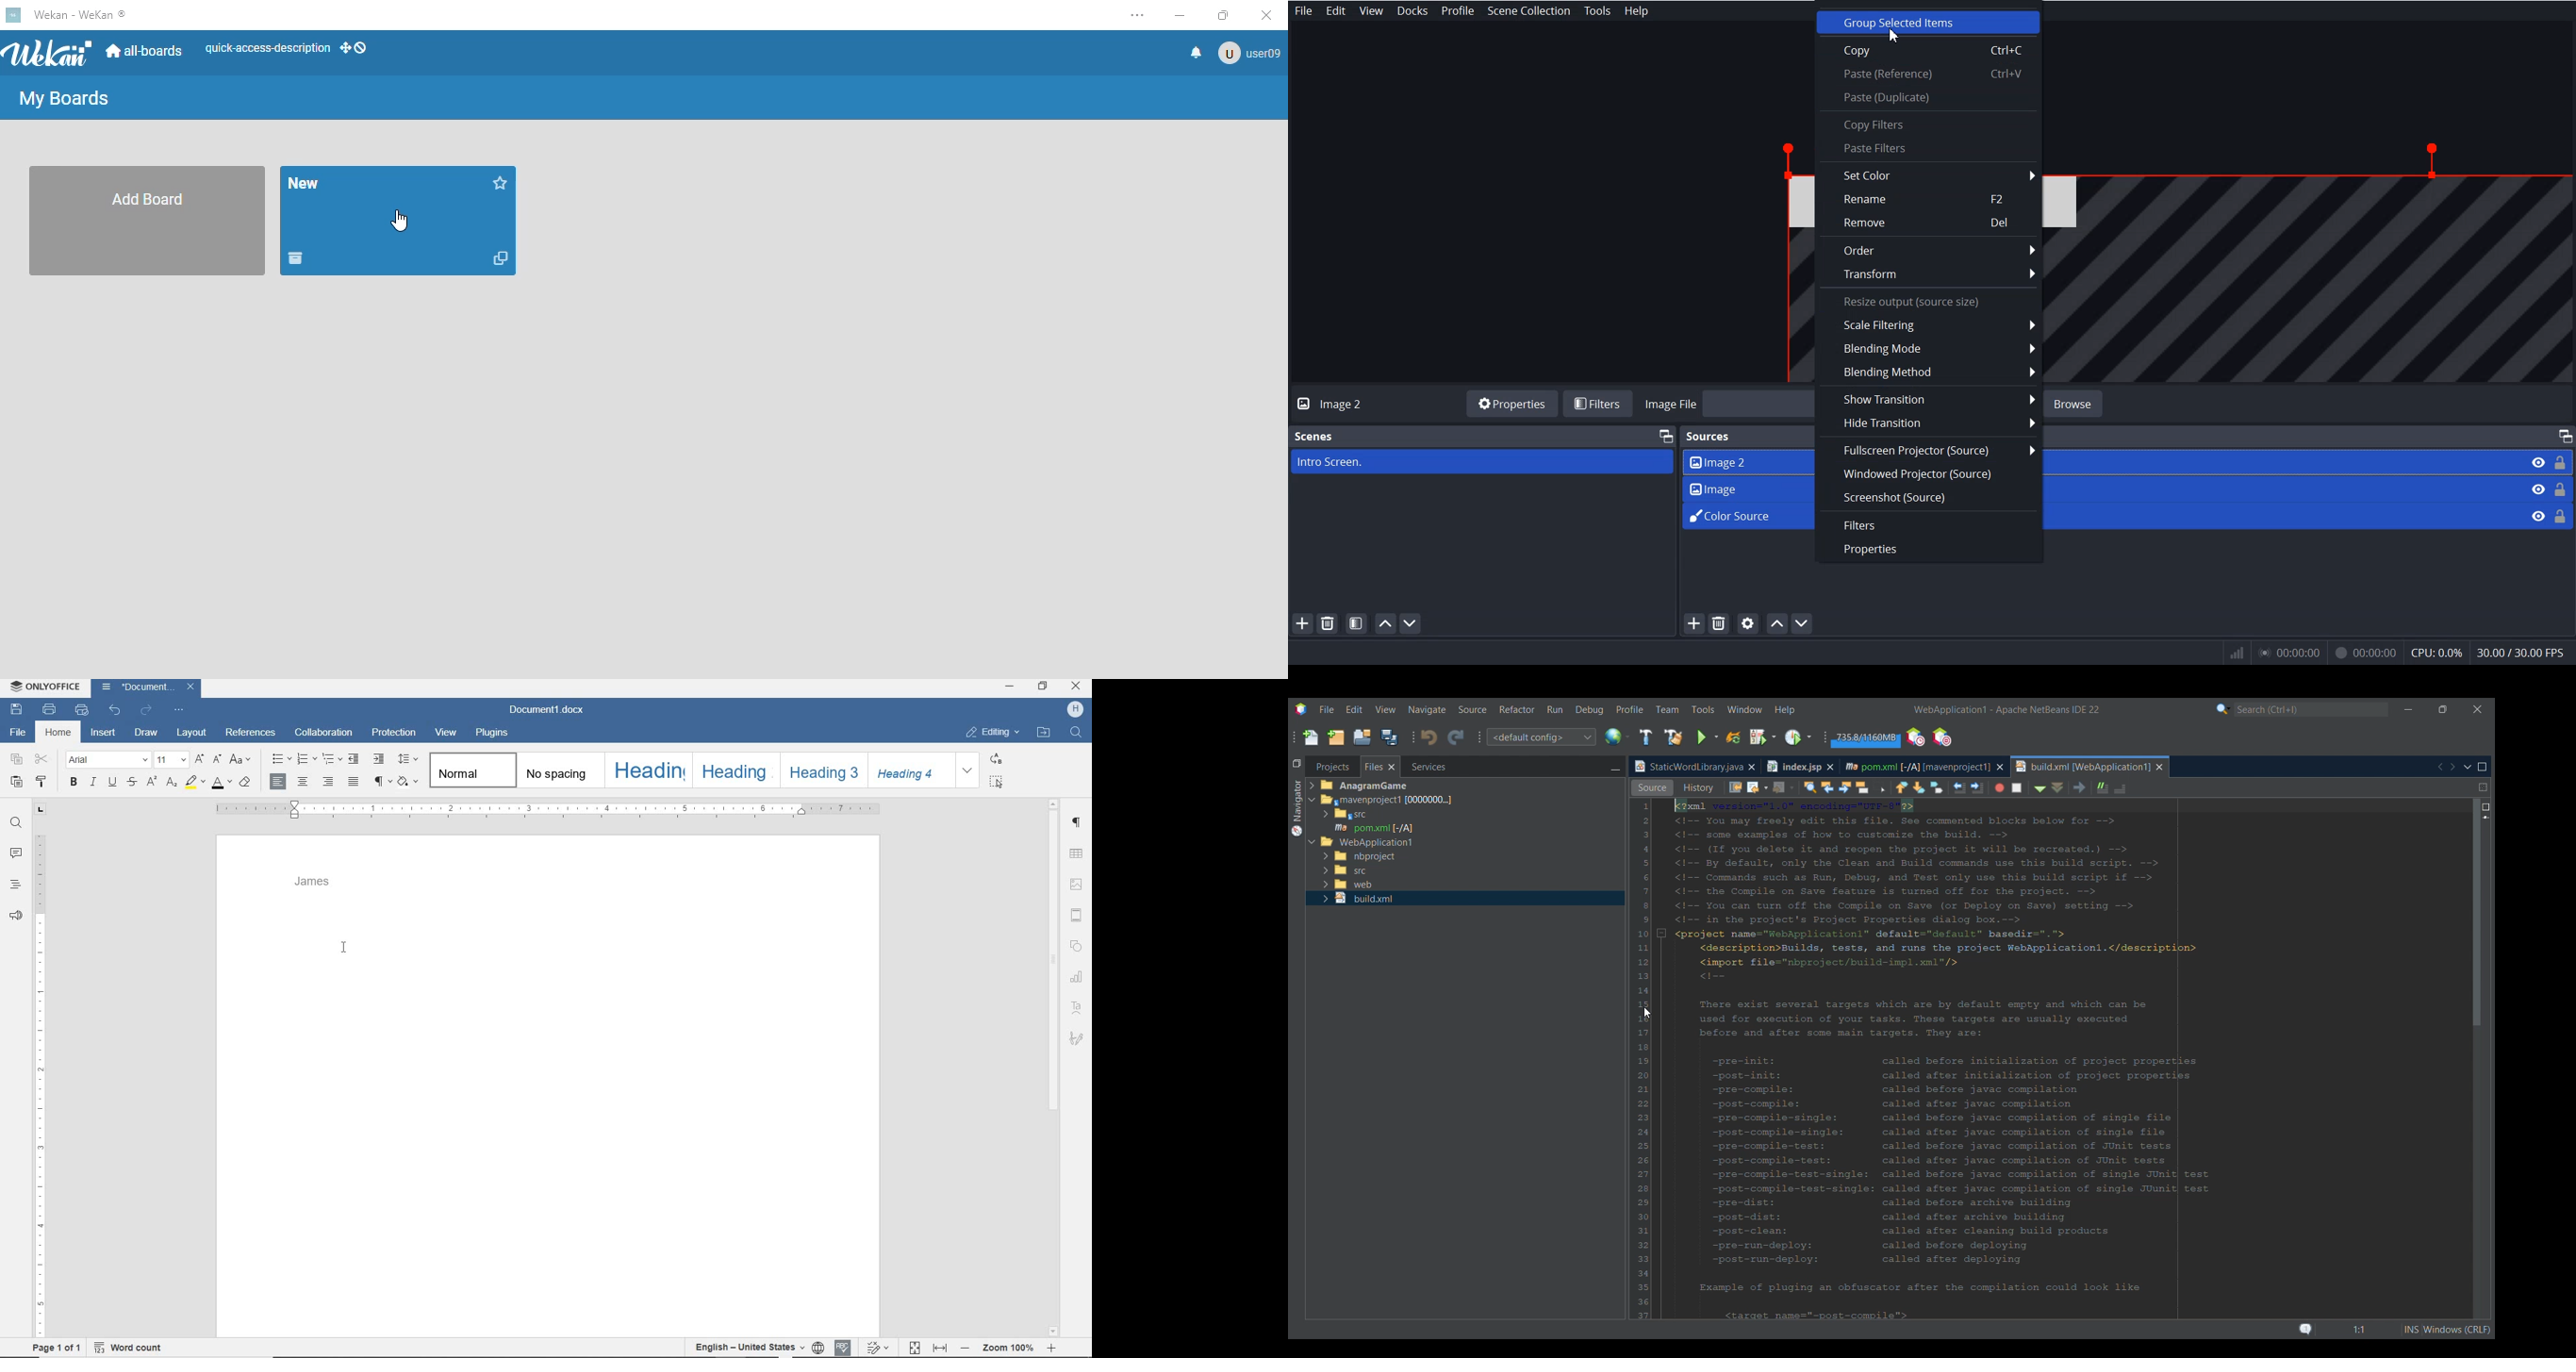  Describe the element at coordinates (49, 51) in the screenshot. I see `wekan` at that location.